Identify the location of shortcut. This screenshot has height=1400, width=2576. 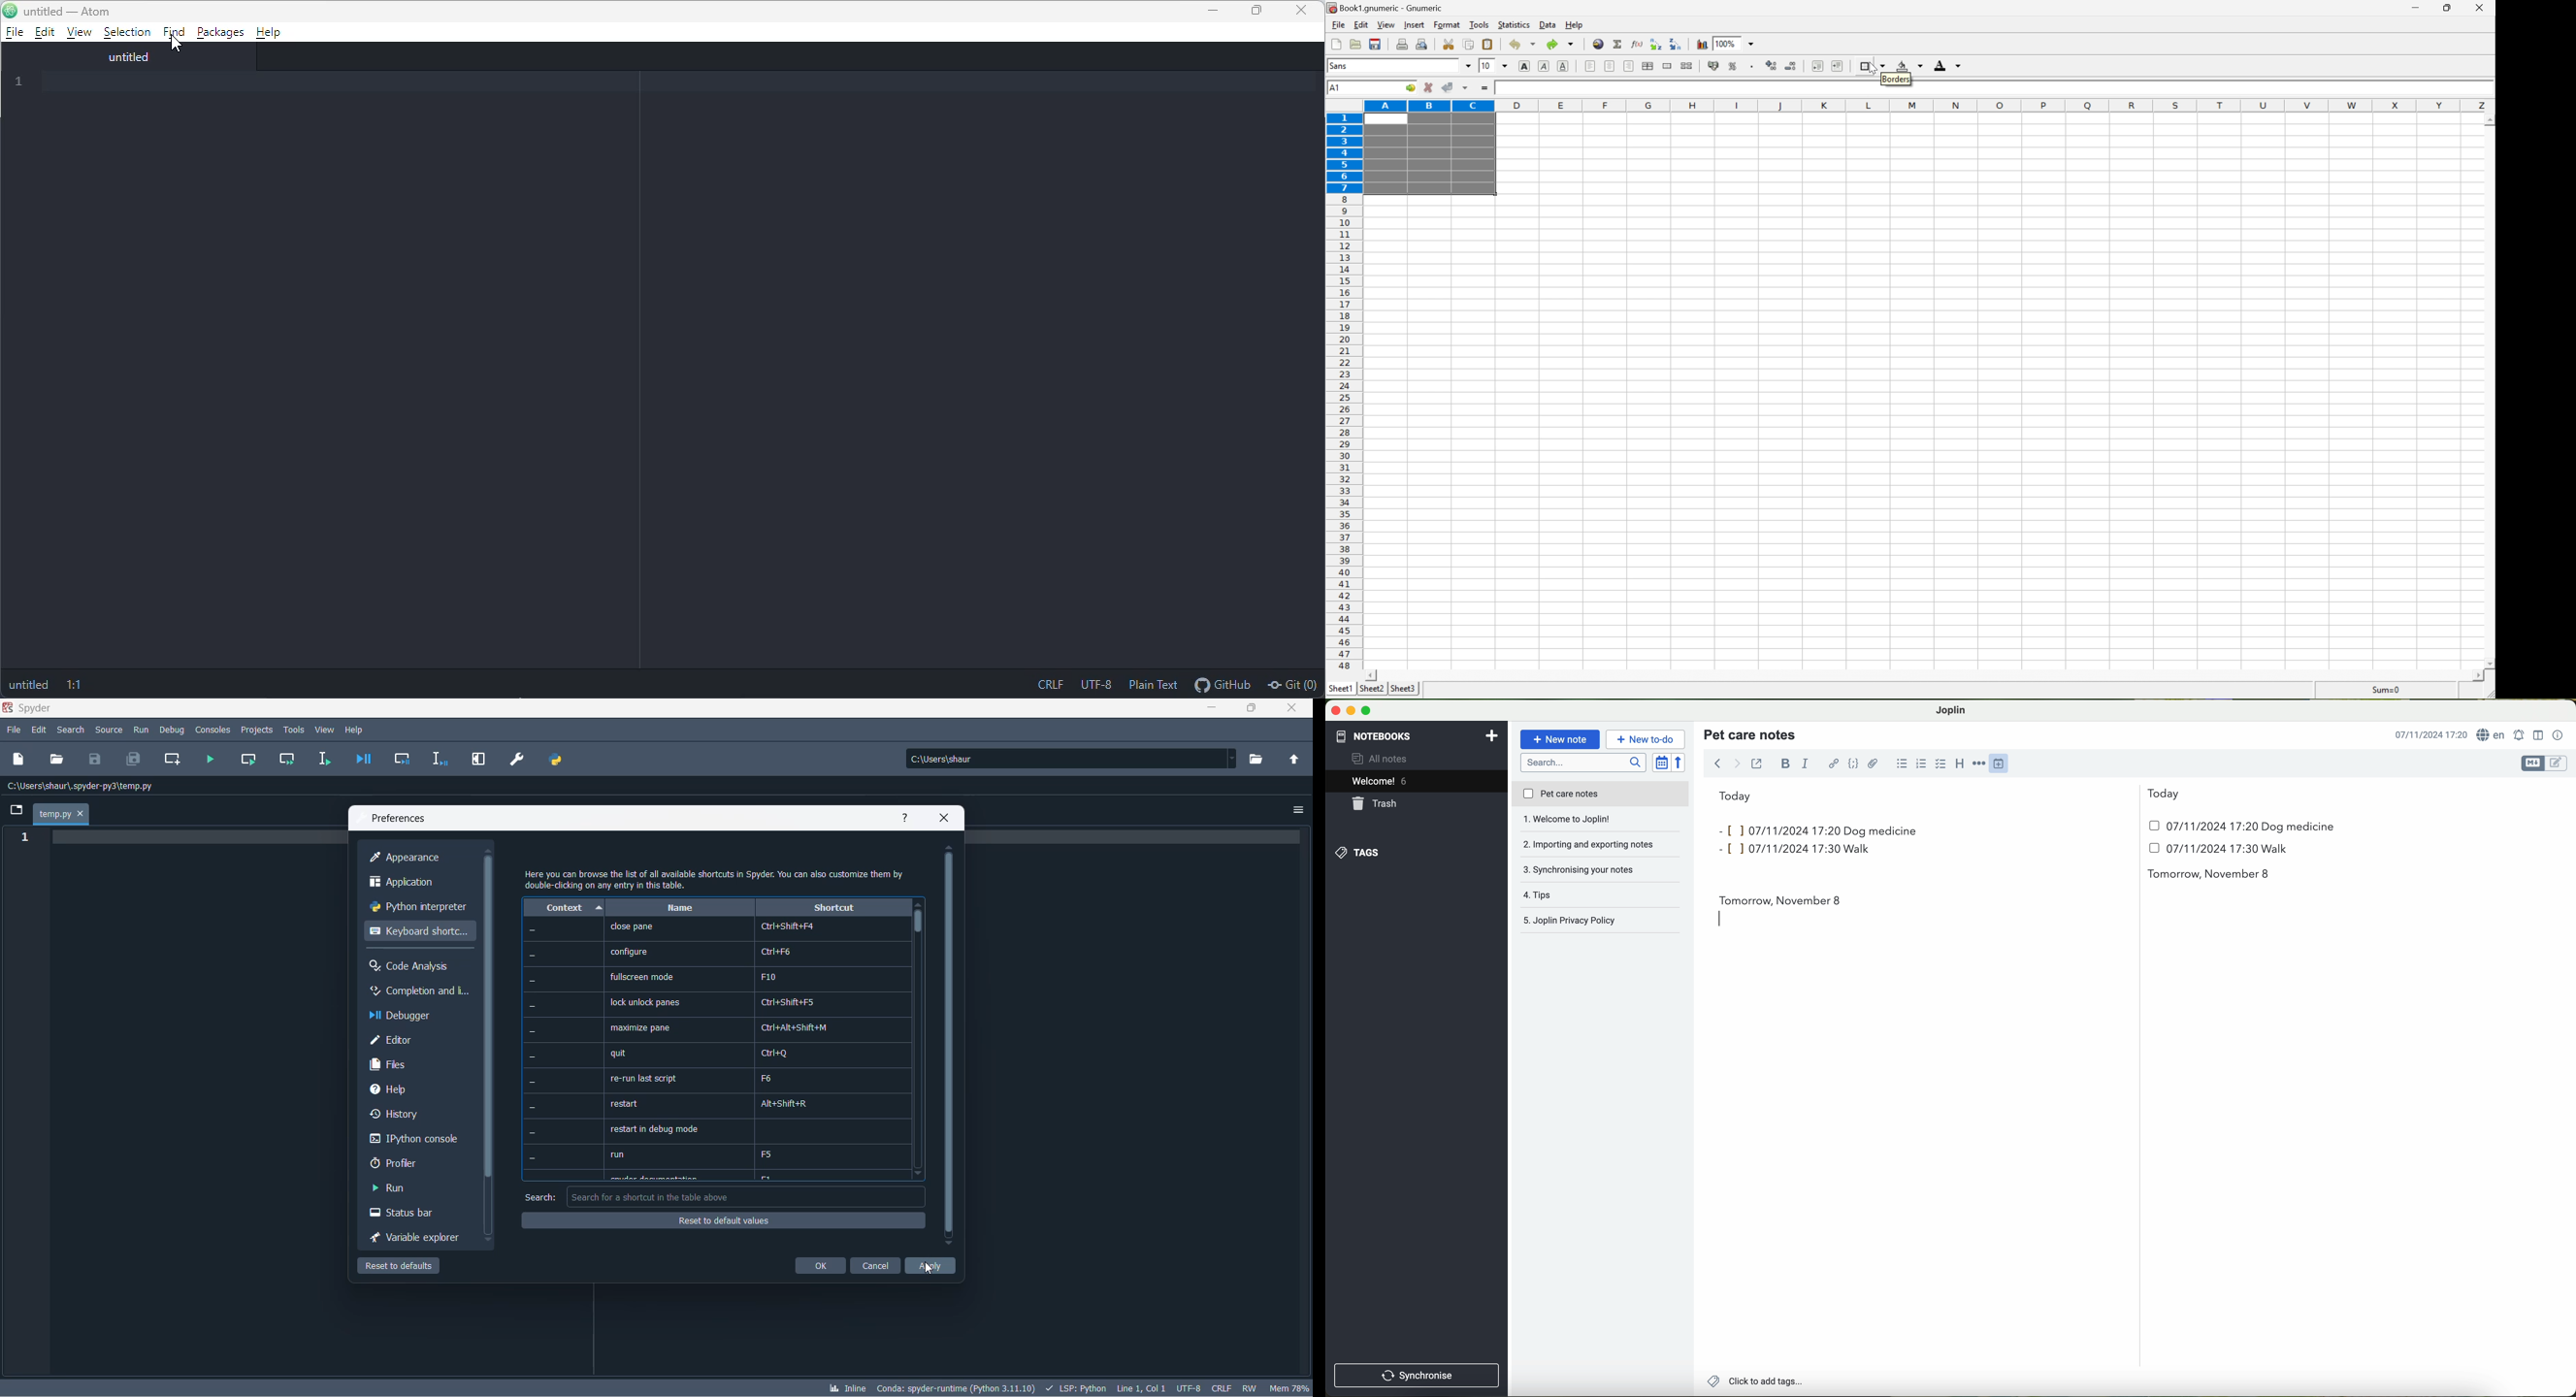
(833, 908).